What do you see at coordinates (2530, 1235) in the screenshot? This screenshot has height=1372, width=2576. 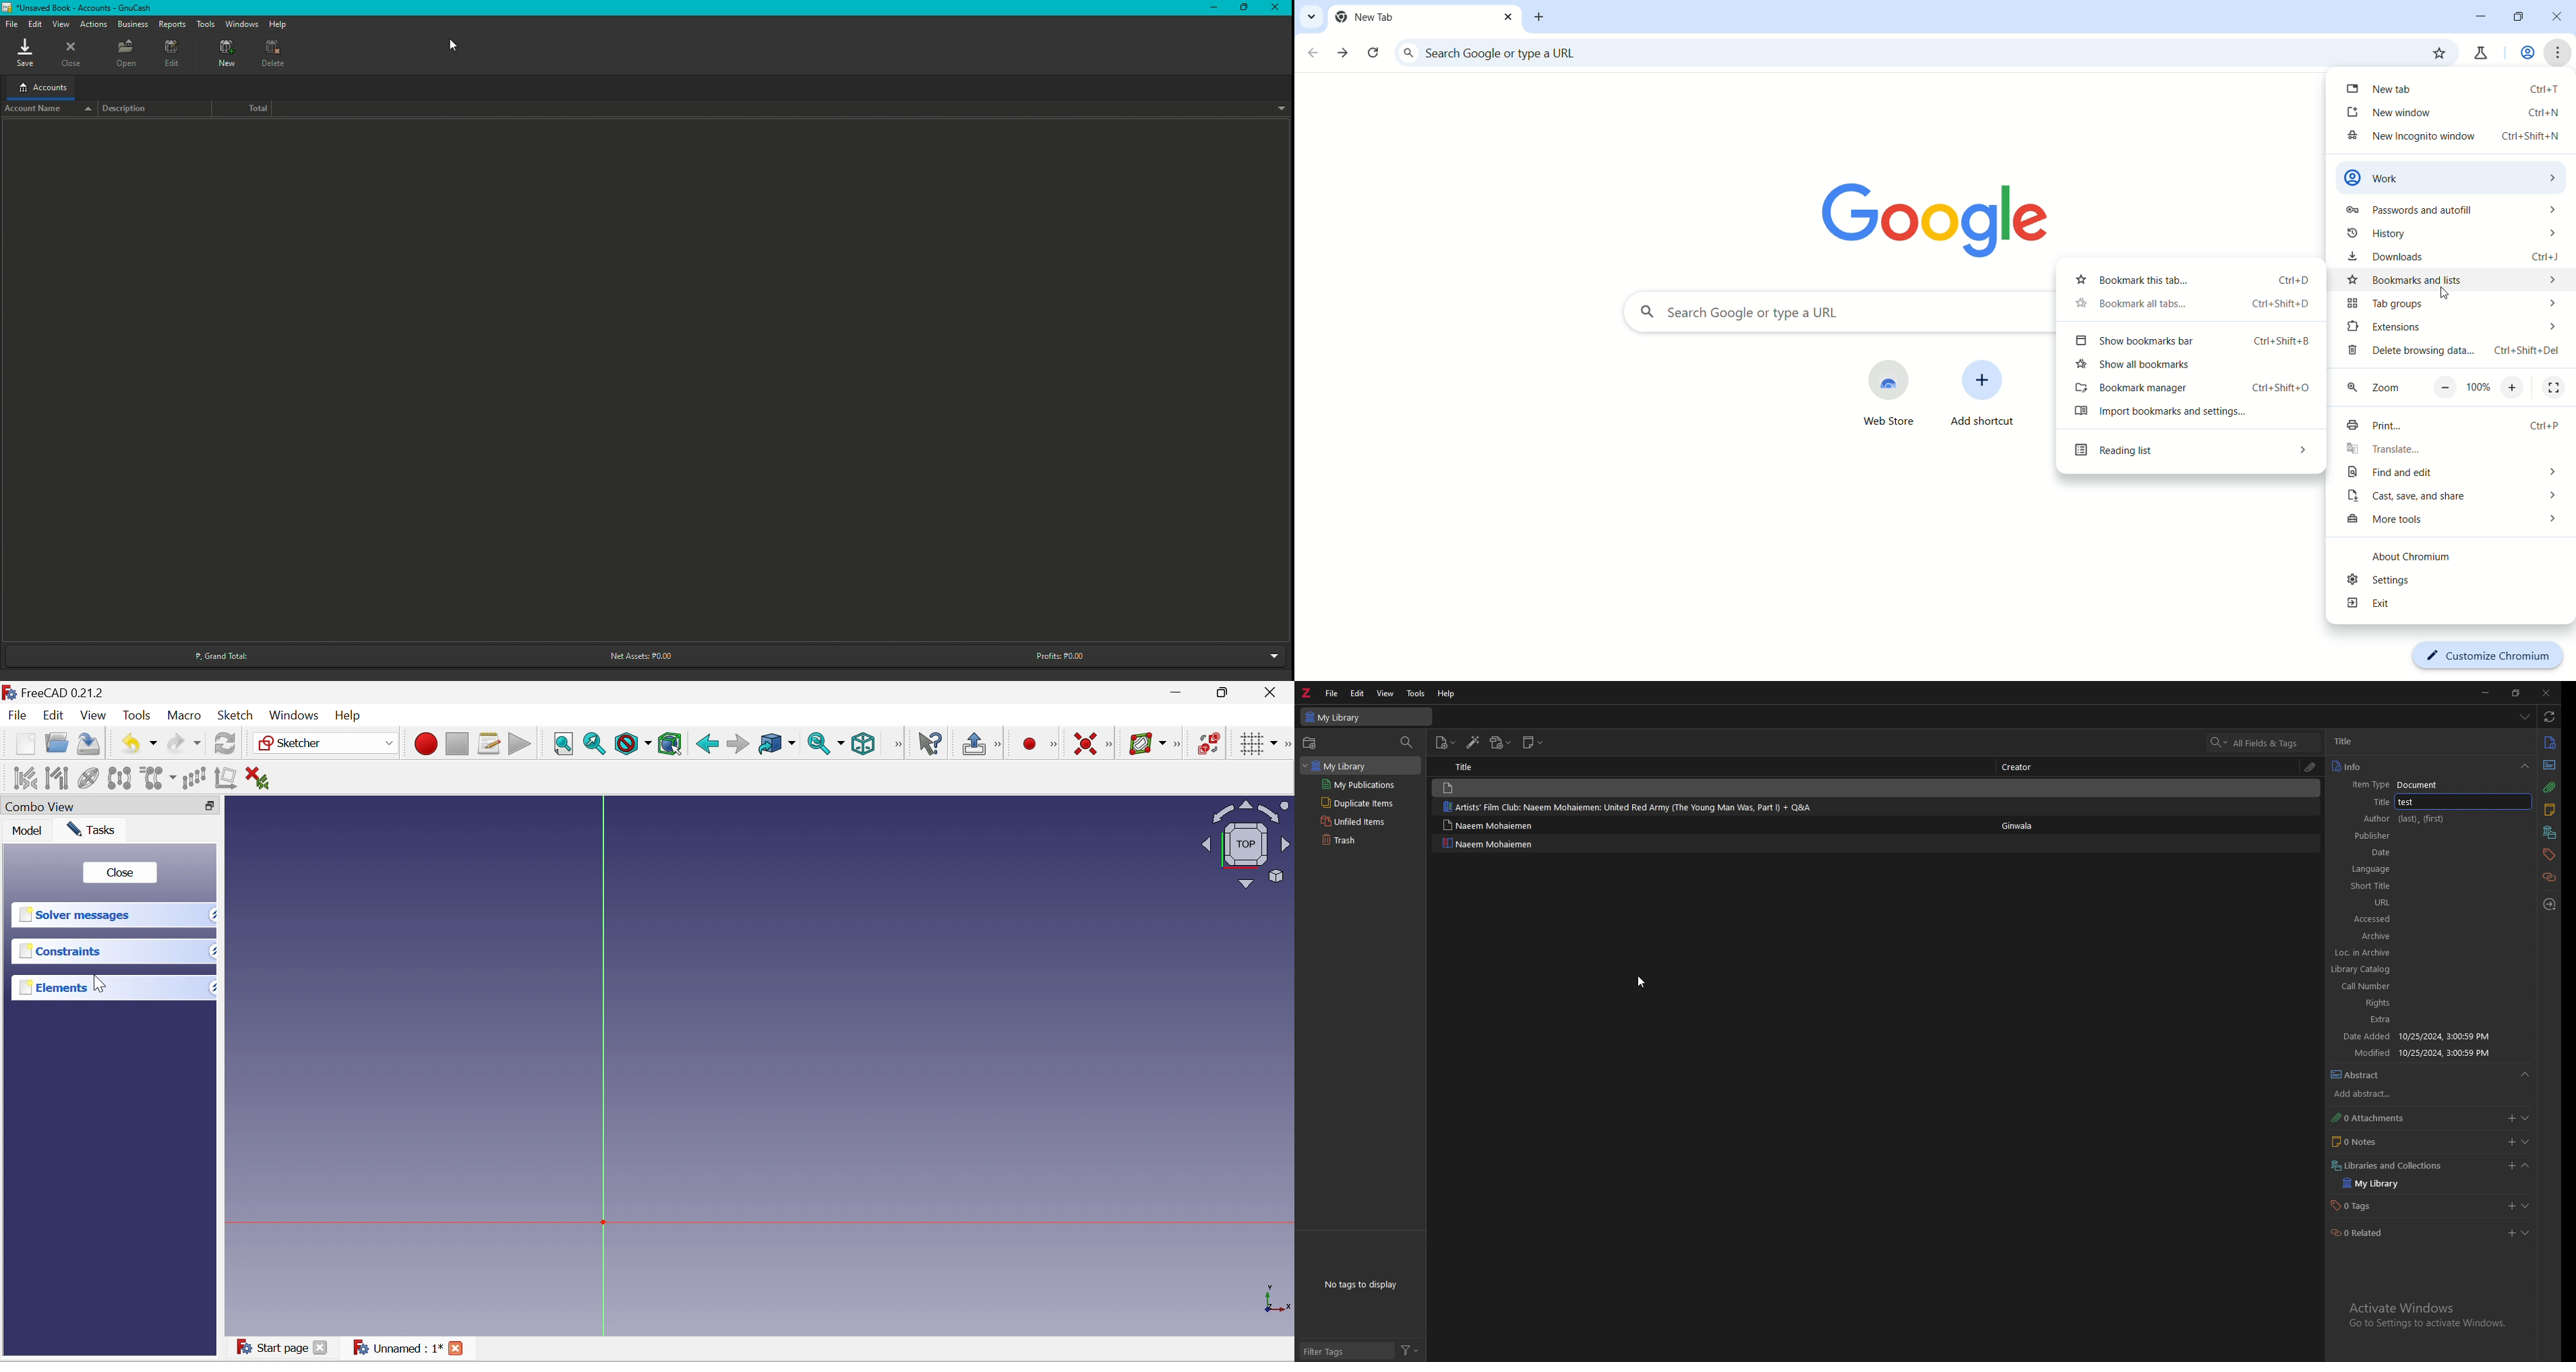 I see `expand section` at bounding box center [2530, 1235].